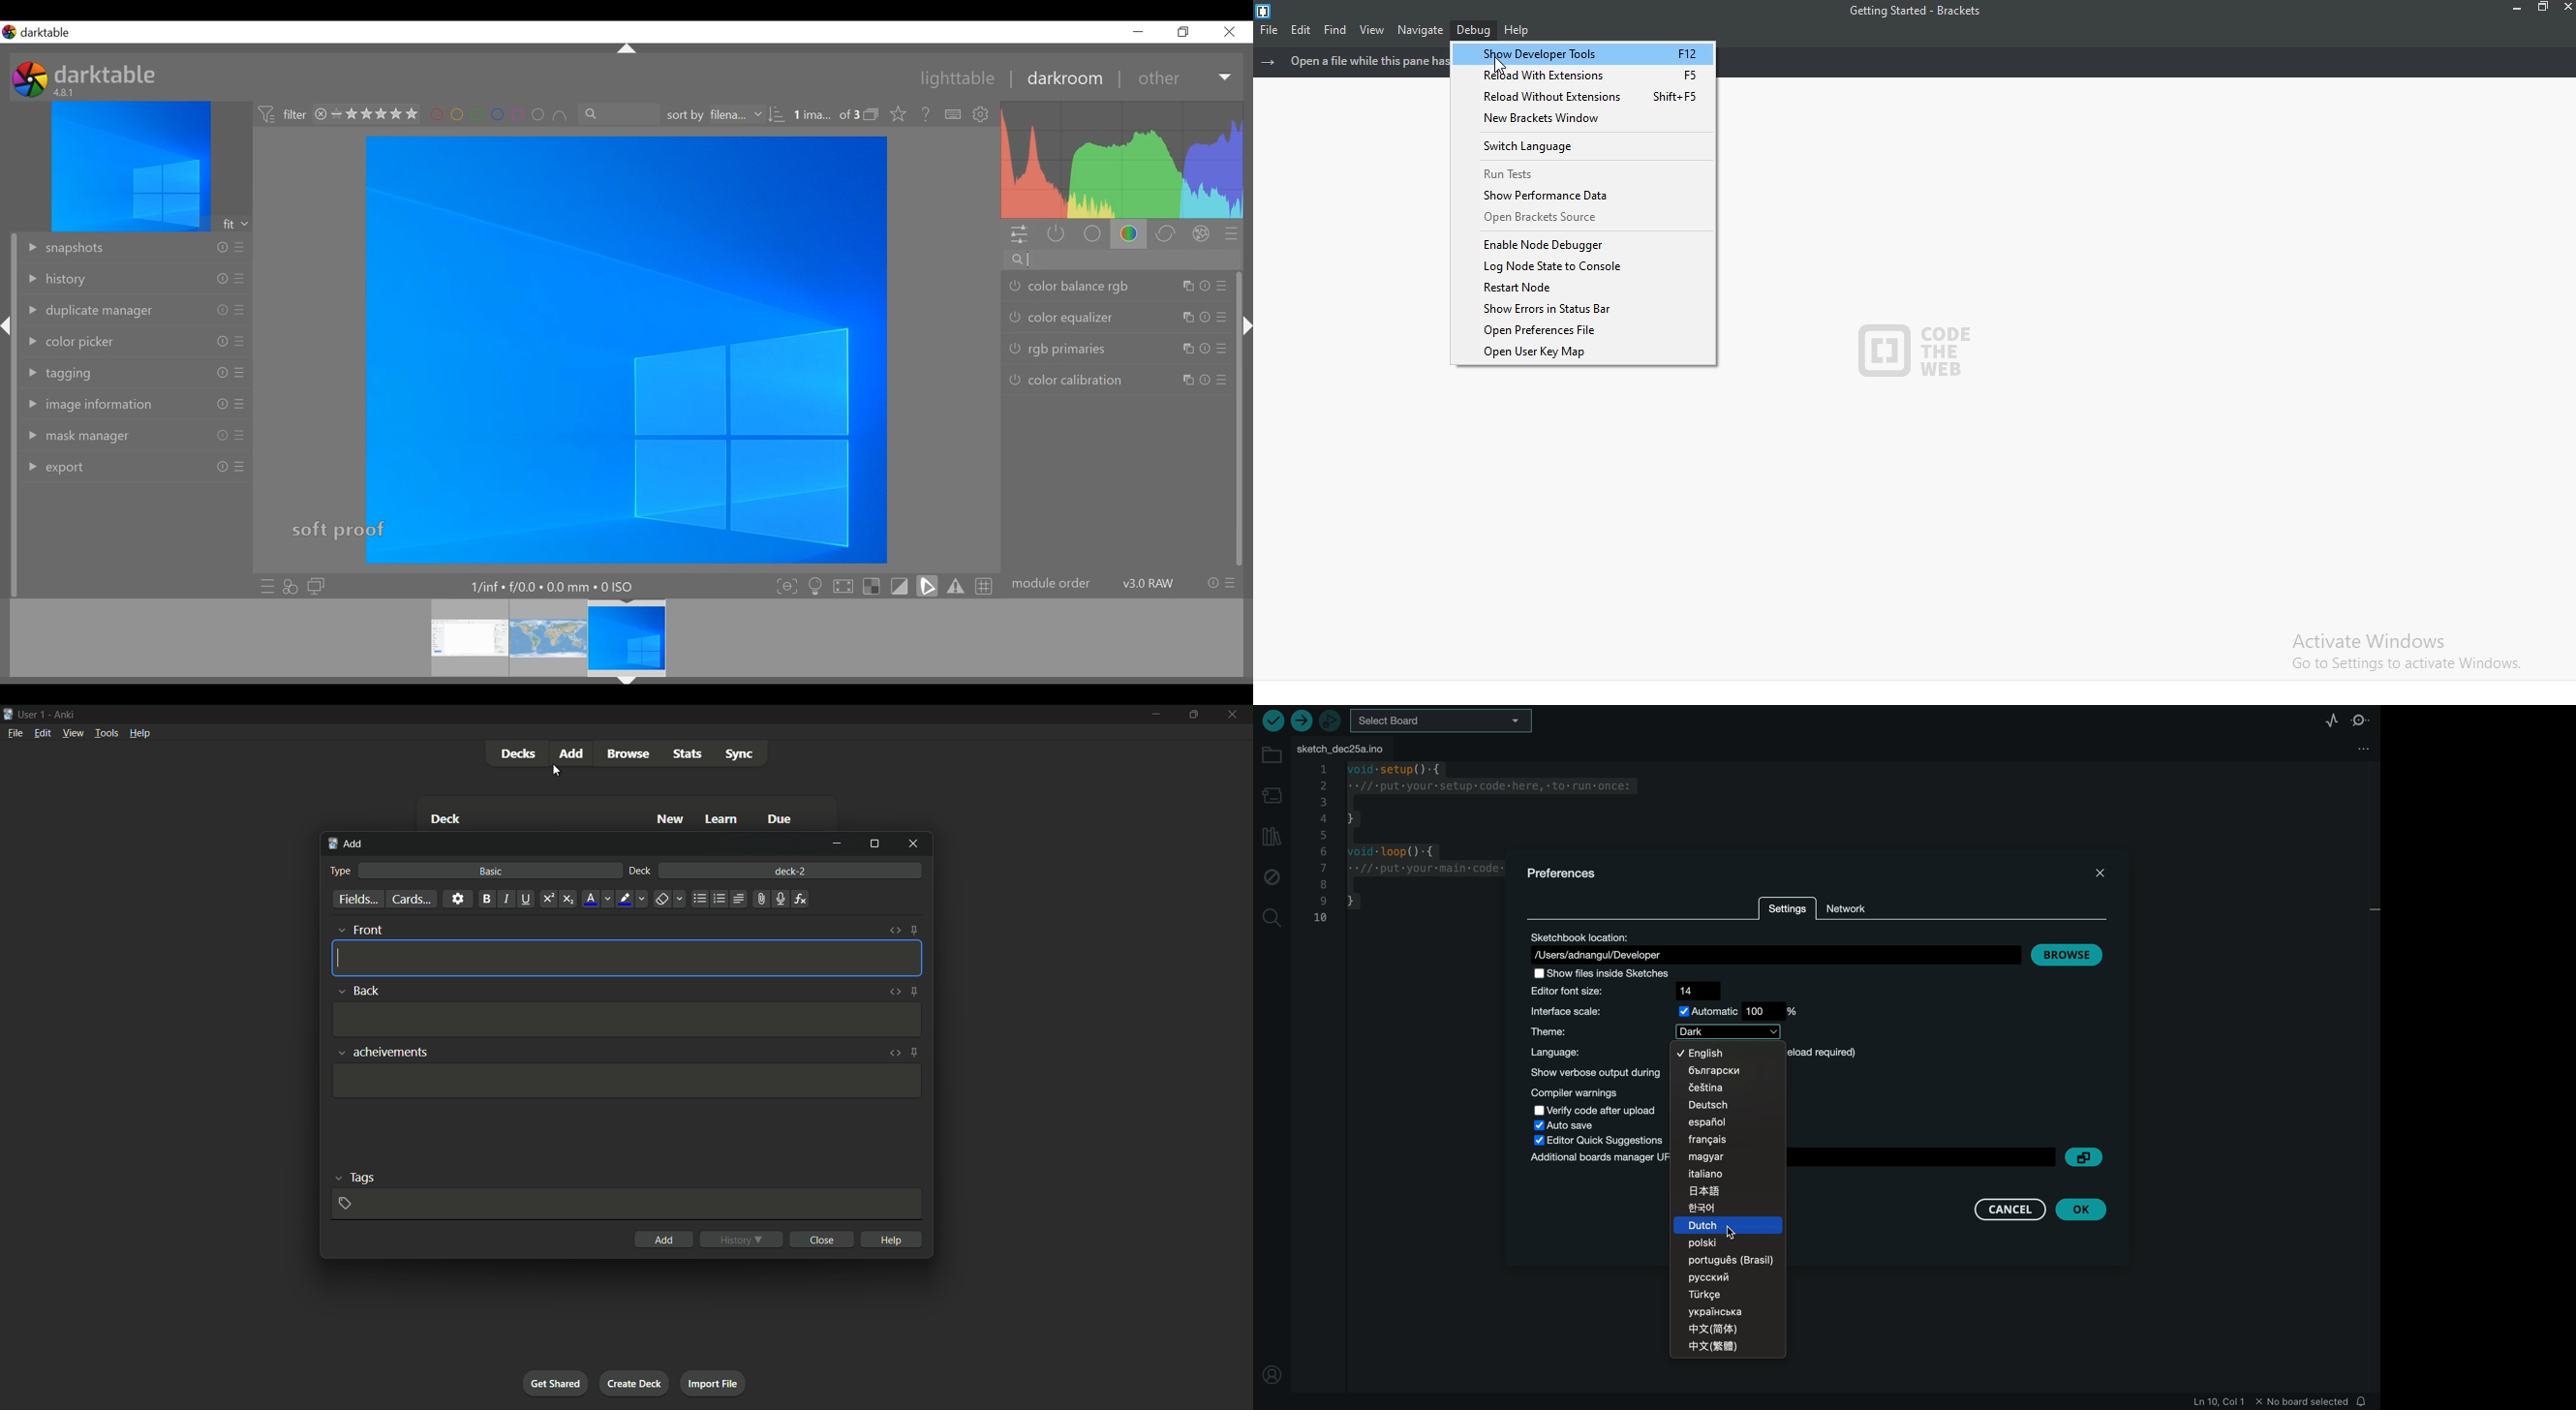  Describe the element at coordinates (221, 341) in the screenshot. I see `info` at that location.